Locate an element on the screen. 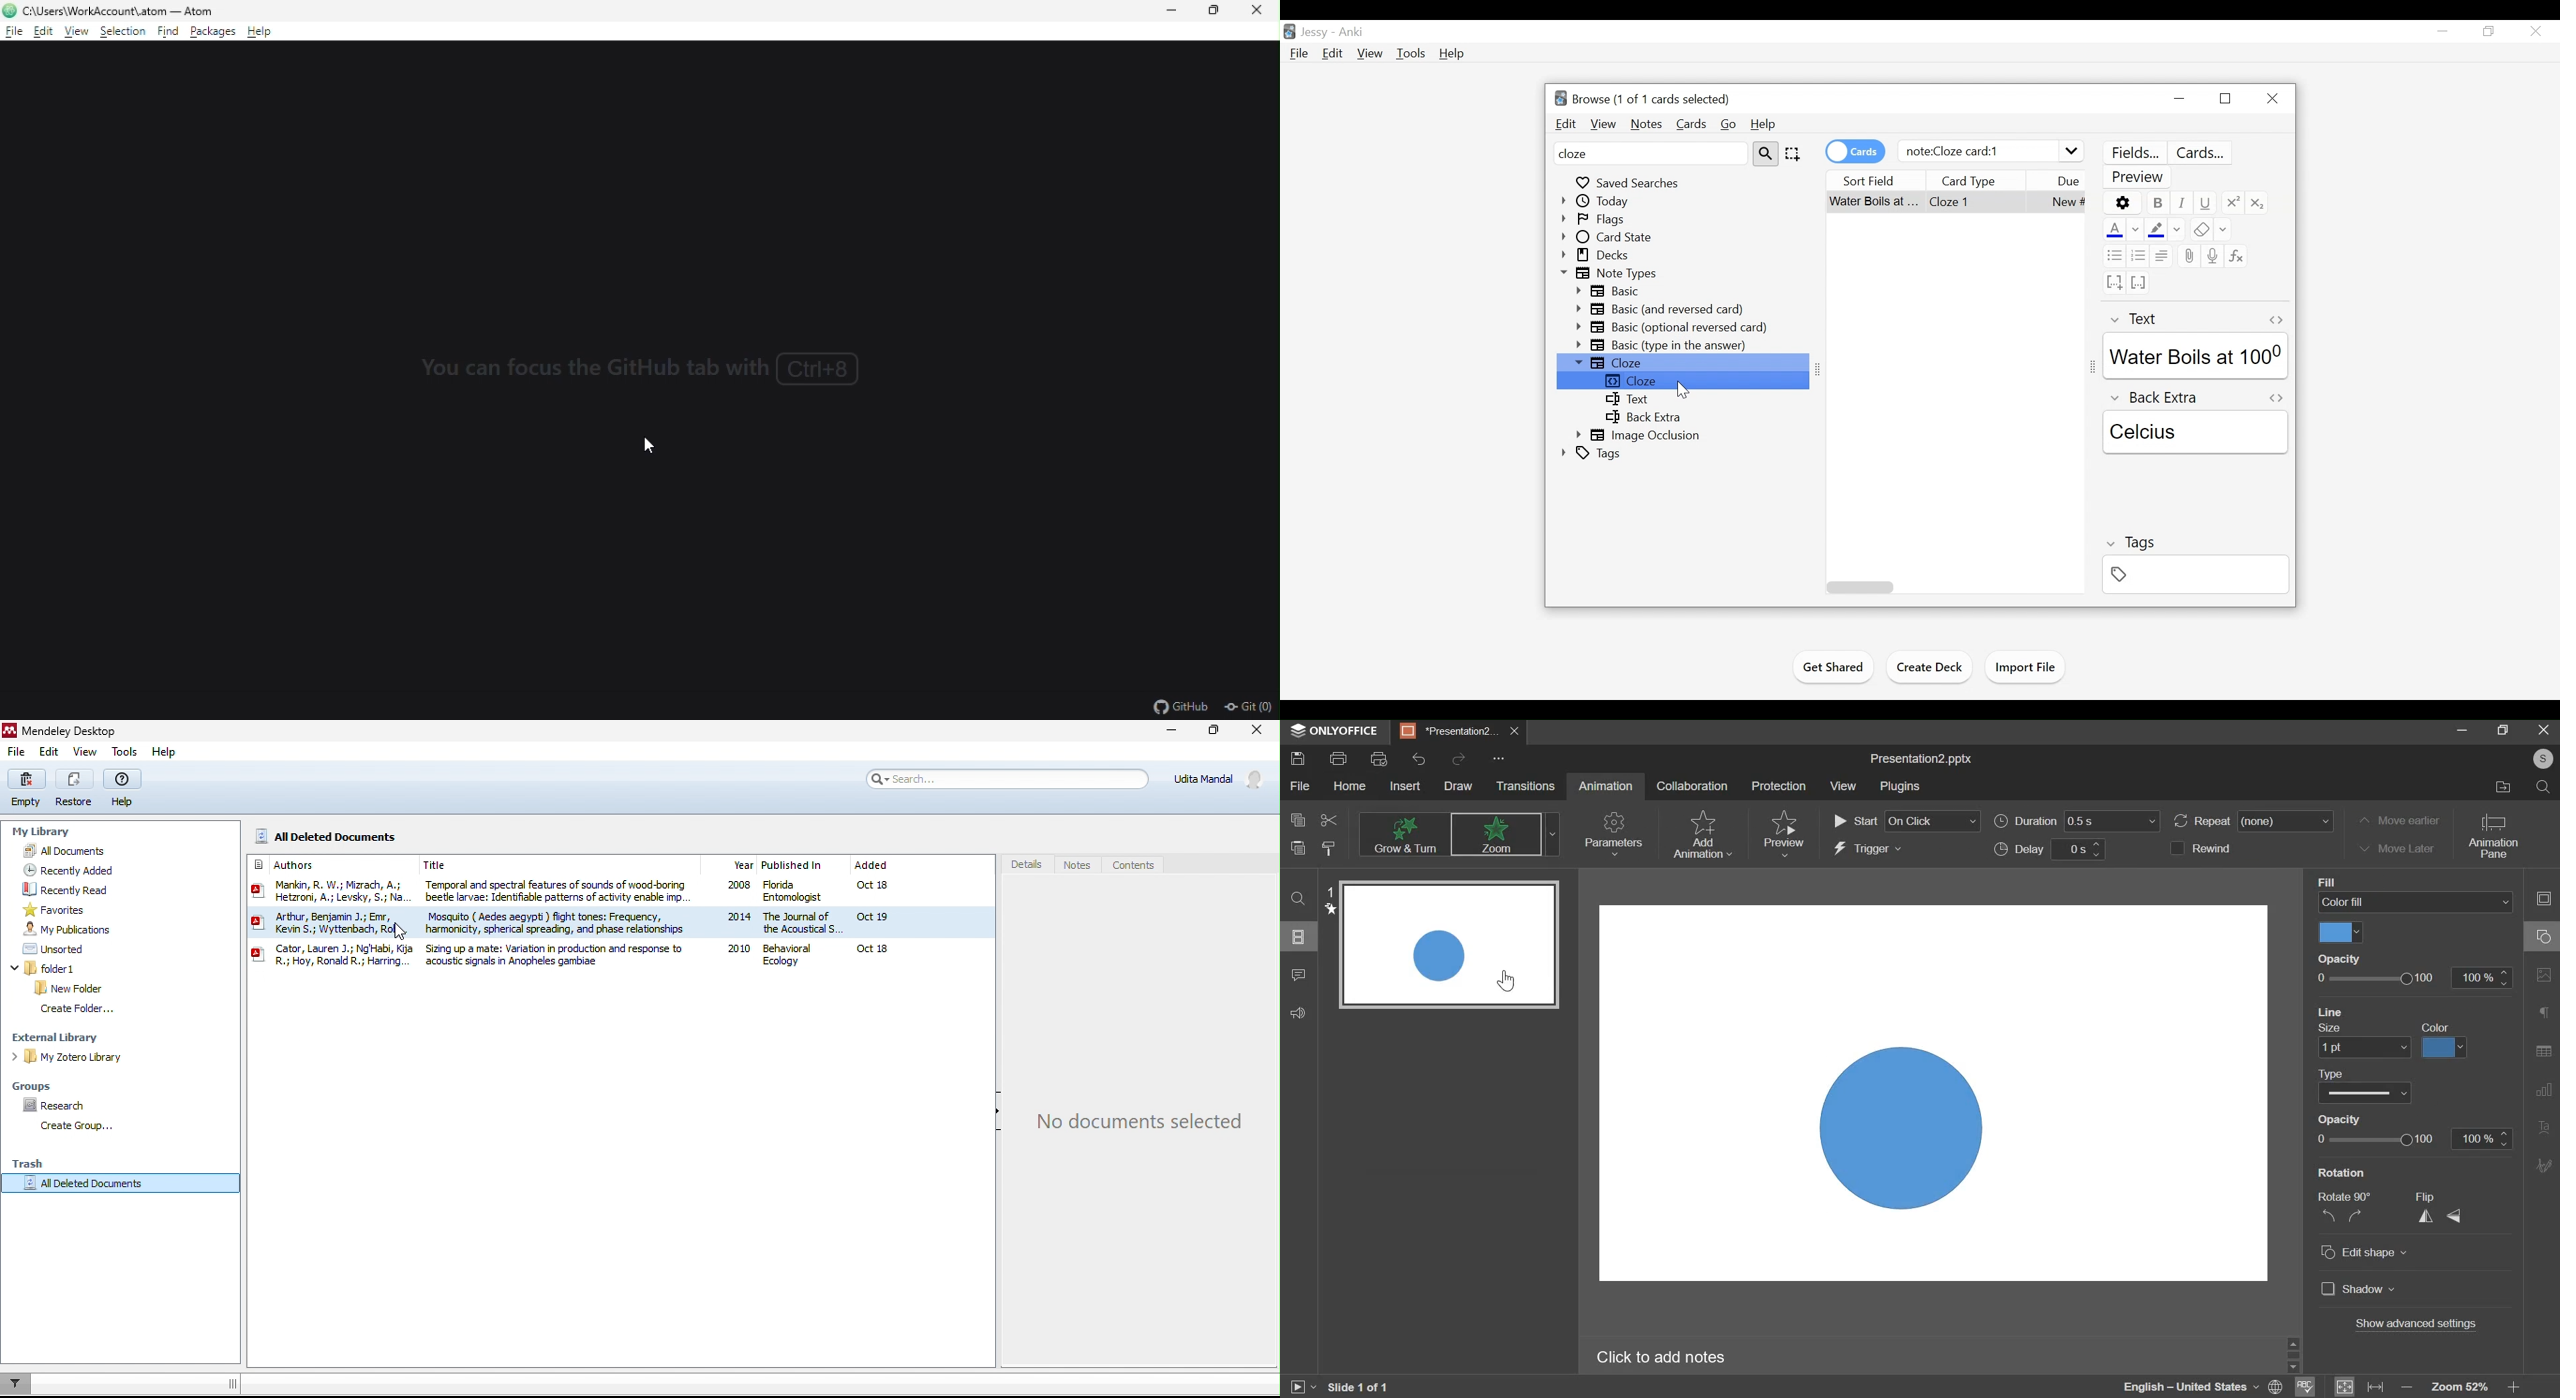 The image size is (2576, 1400). maximize is located at coordinates (2506, 730).